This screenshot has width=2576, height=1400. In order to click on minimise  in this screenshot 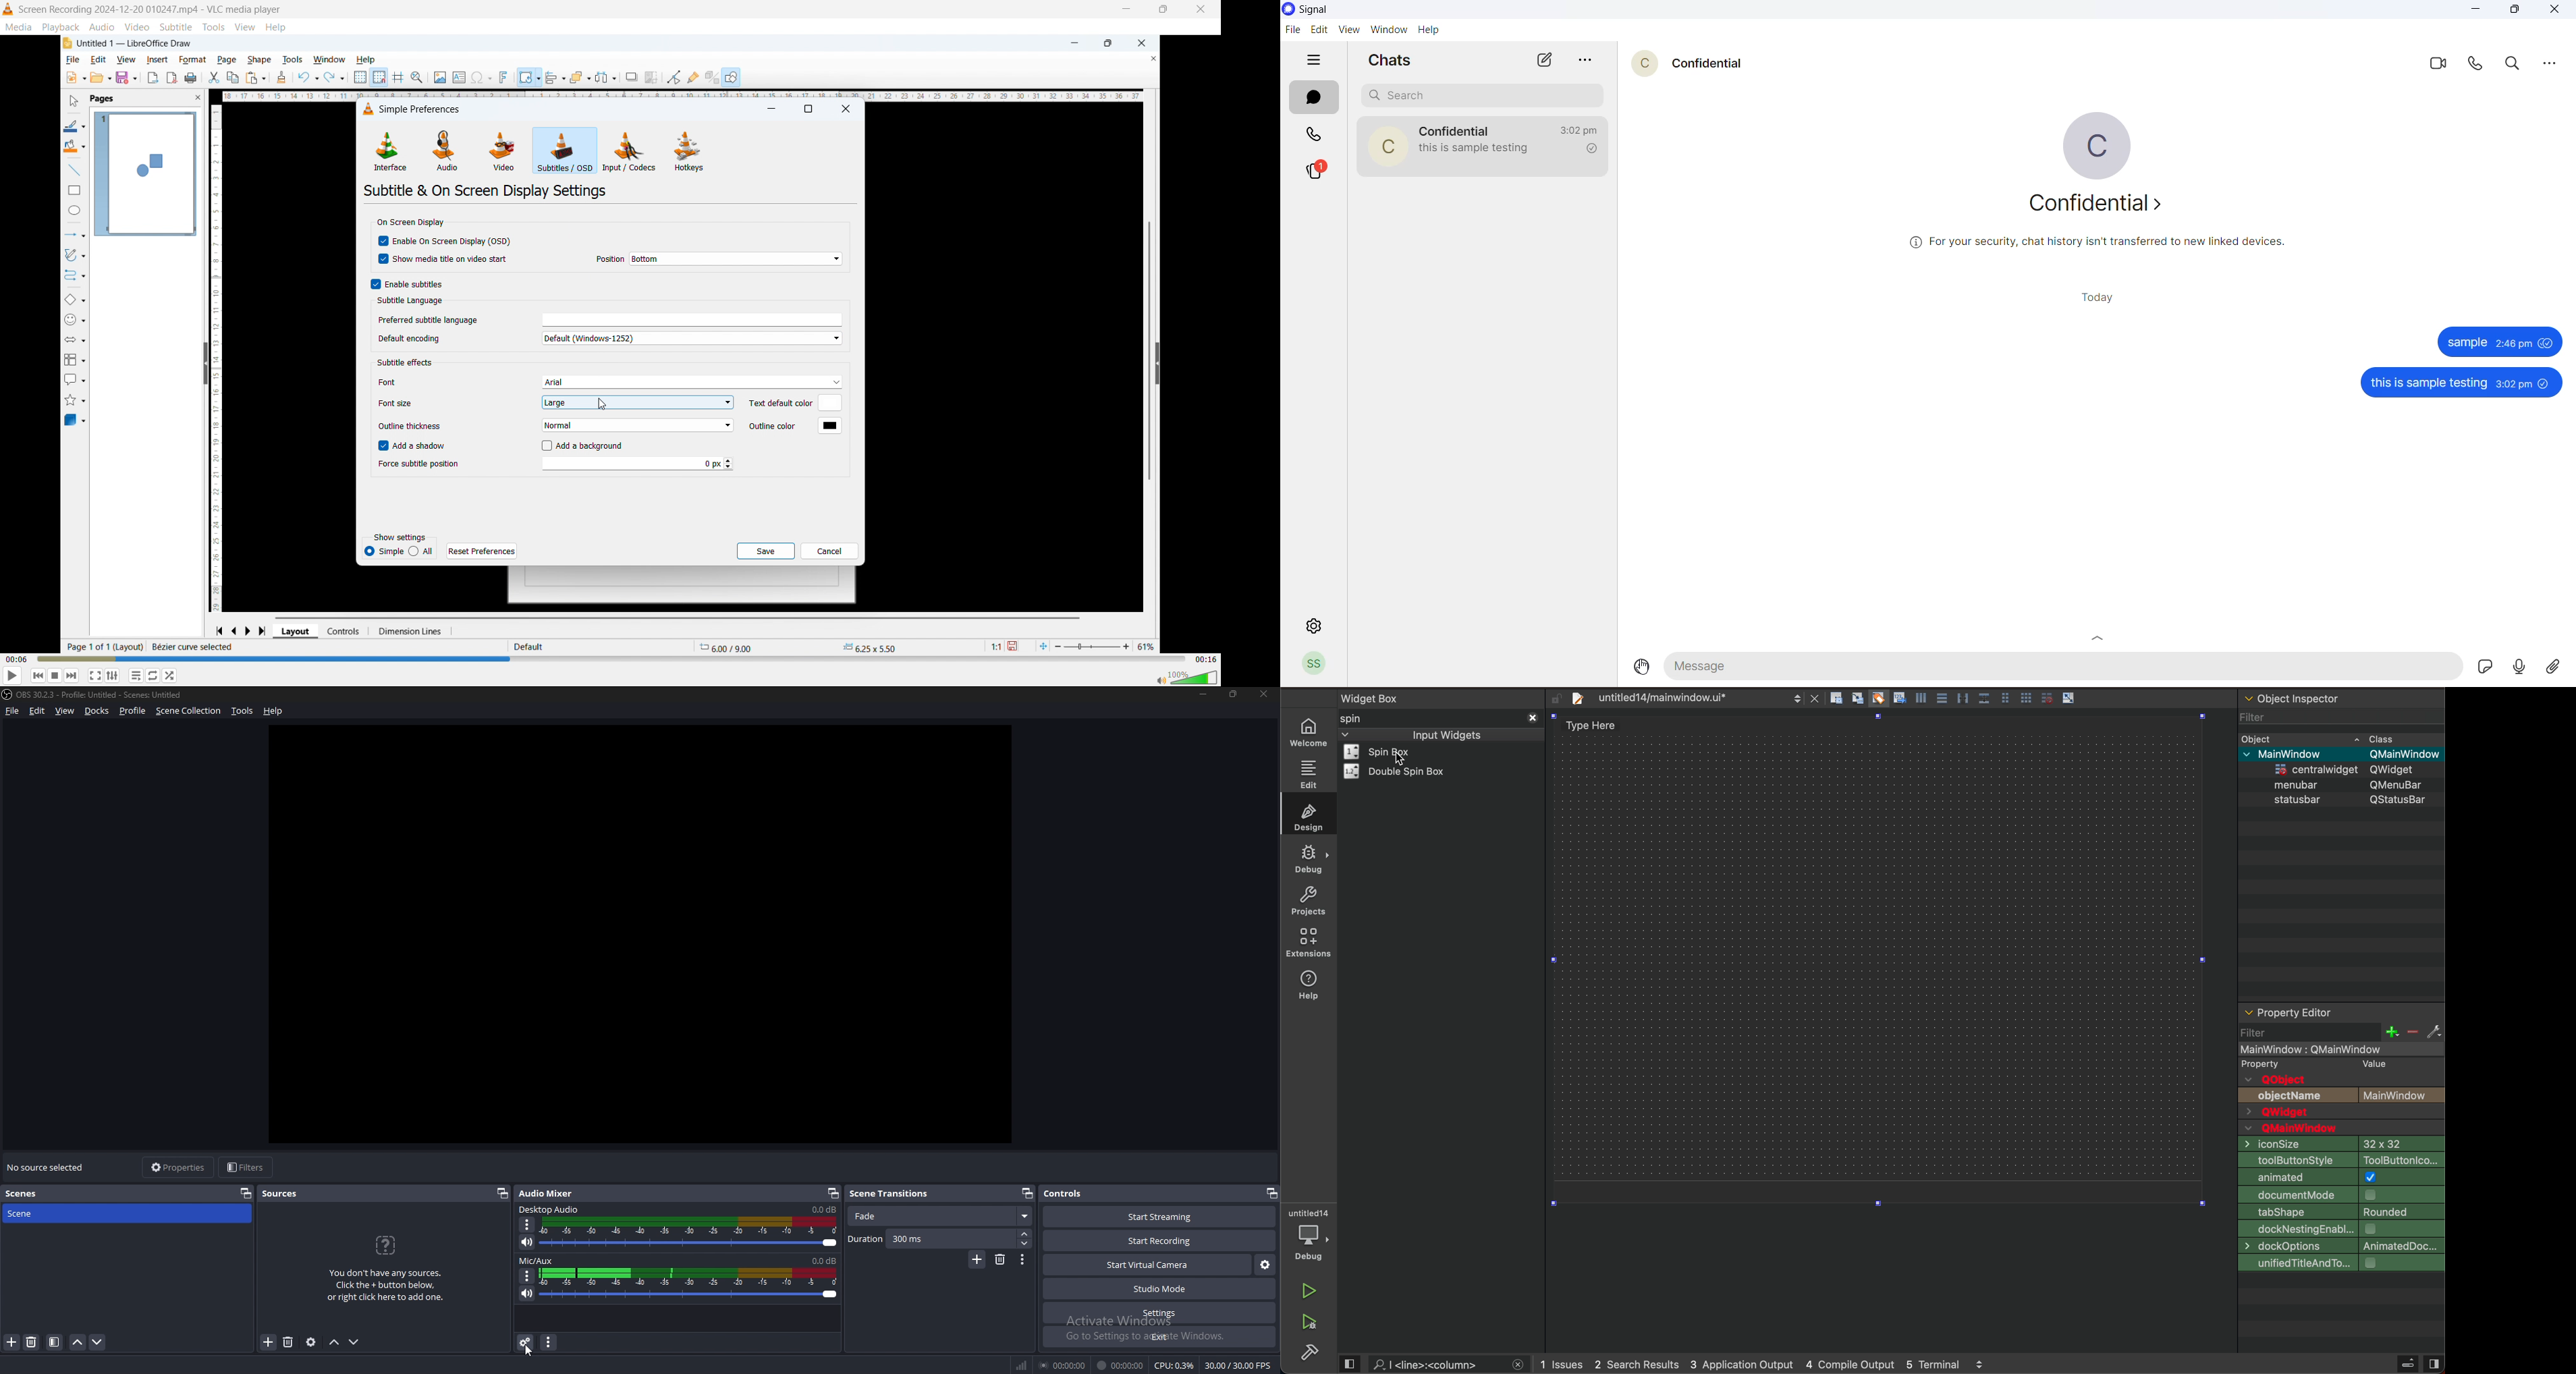, I will do `click(1125, 10)`.